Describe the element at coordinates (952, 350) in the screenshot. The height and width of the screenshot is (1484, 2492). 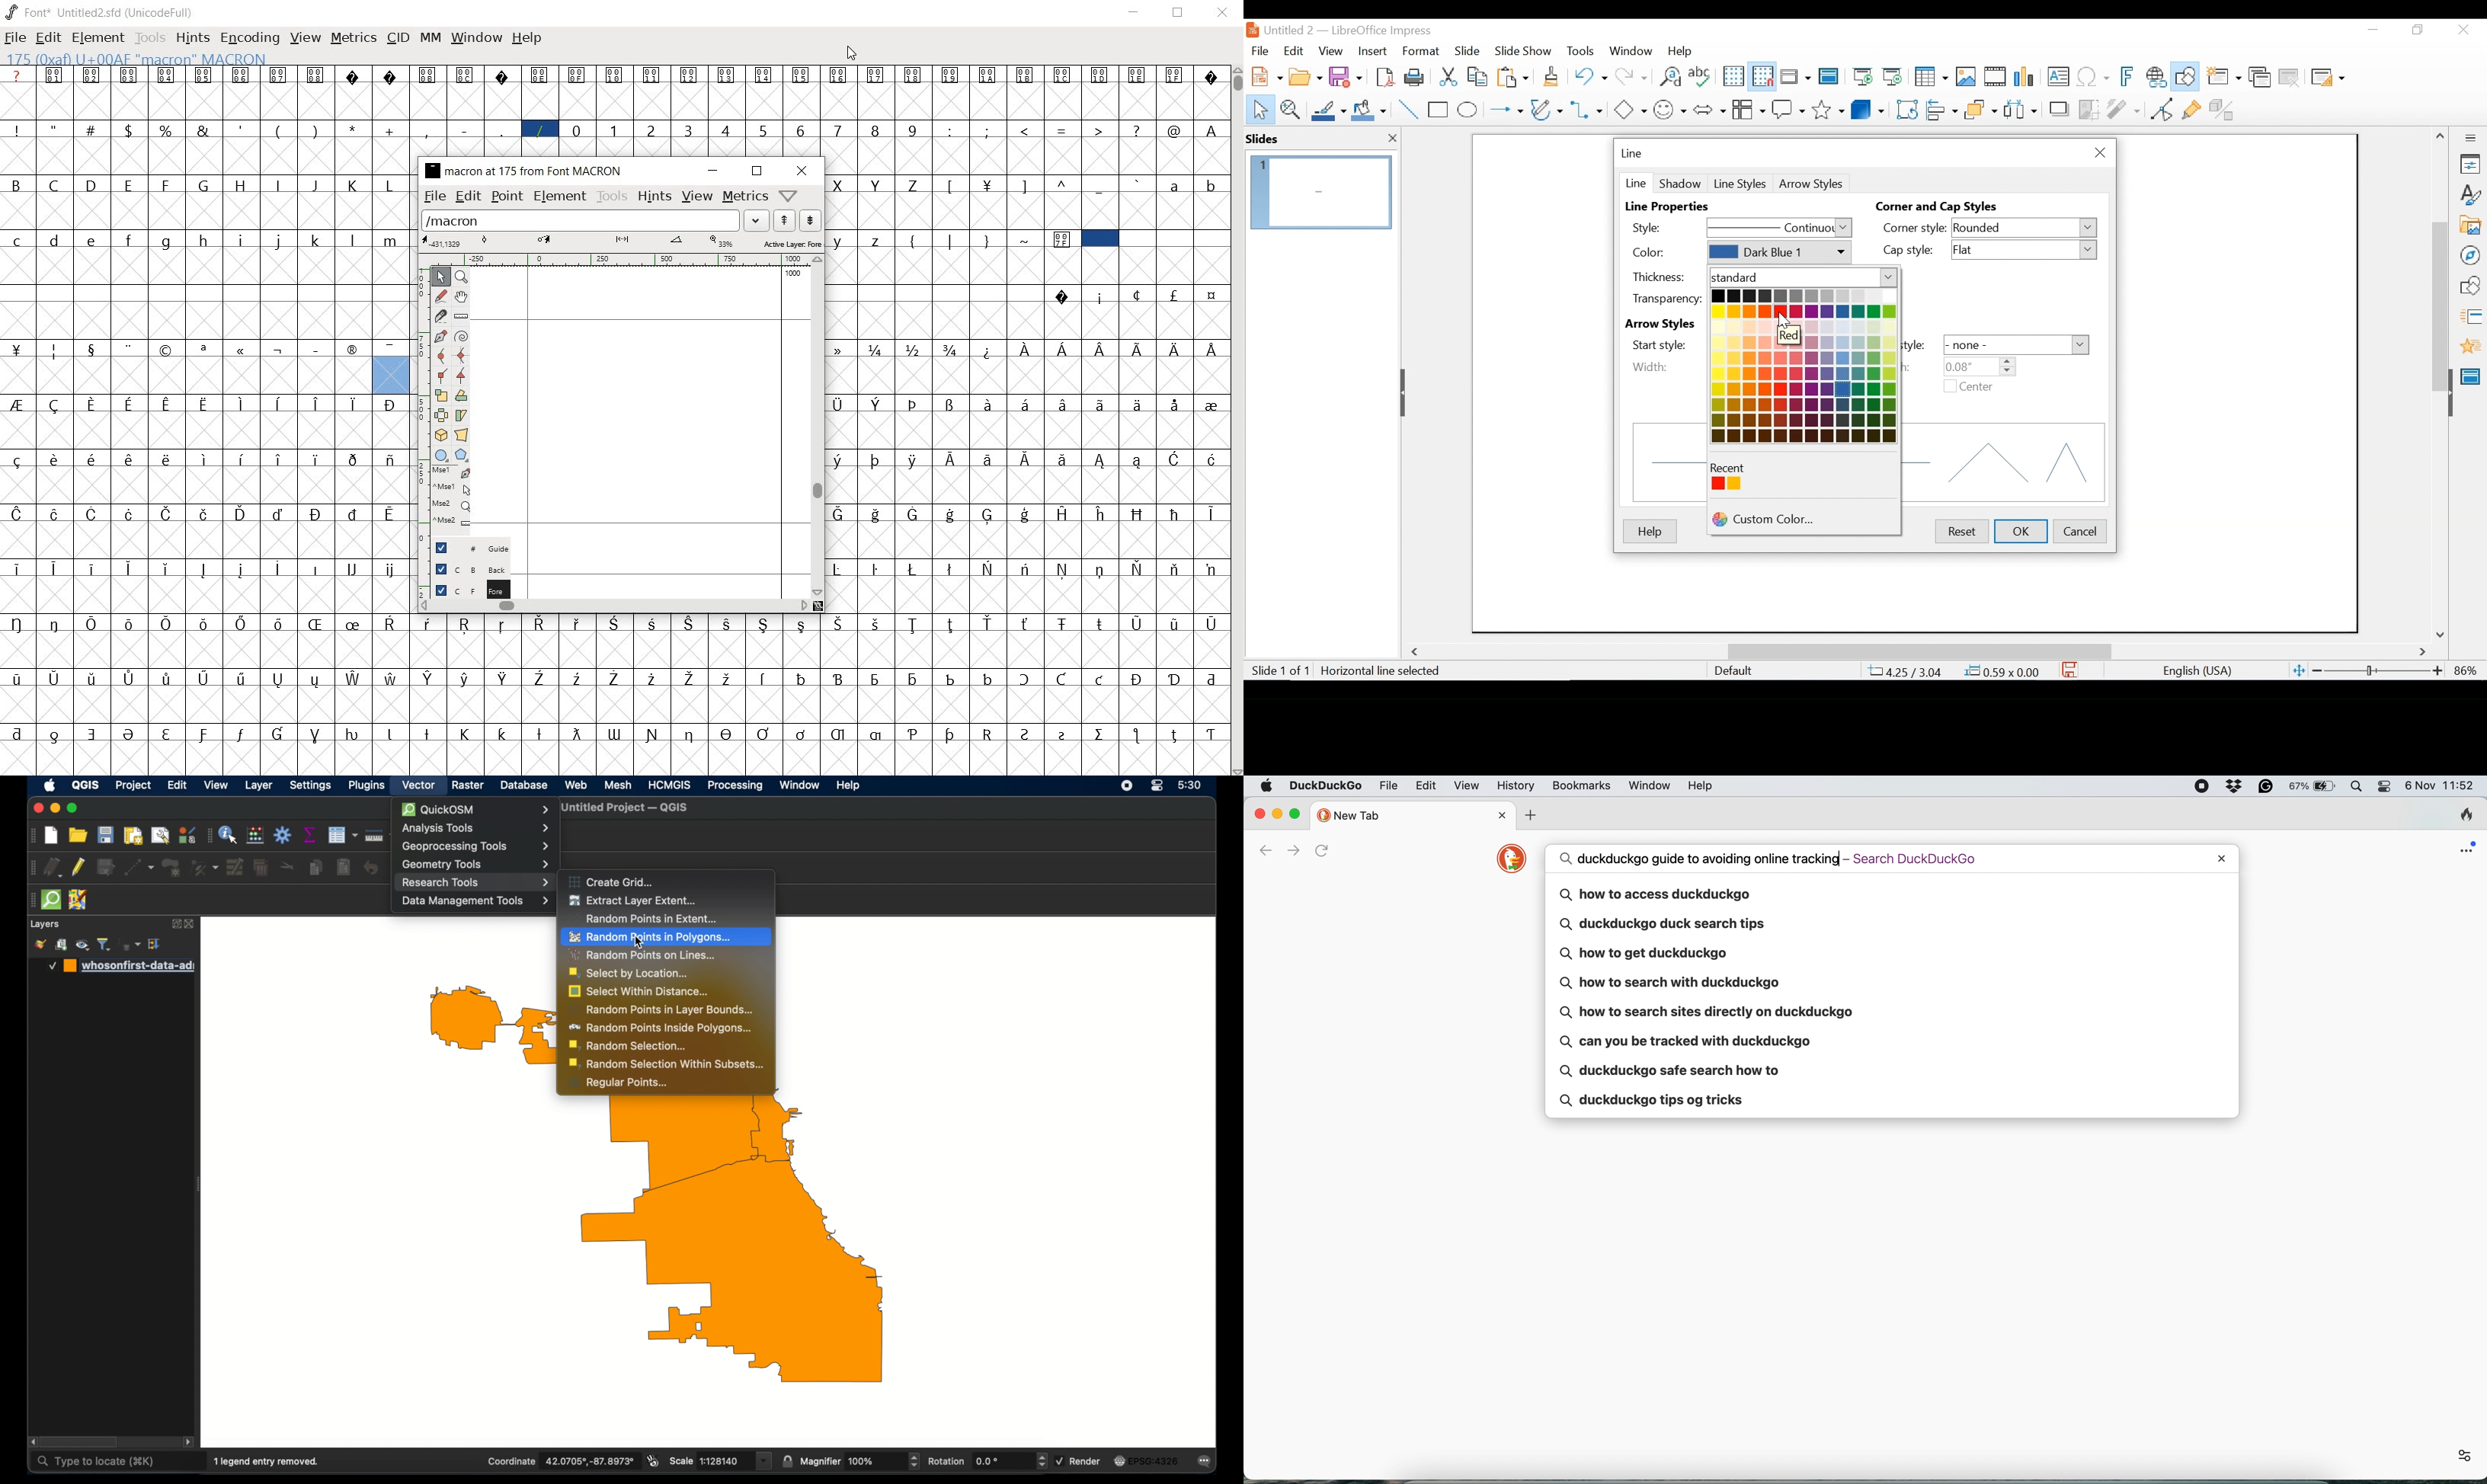
I see `Symbol` at that location.